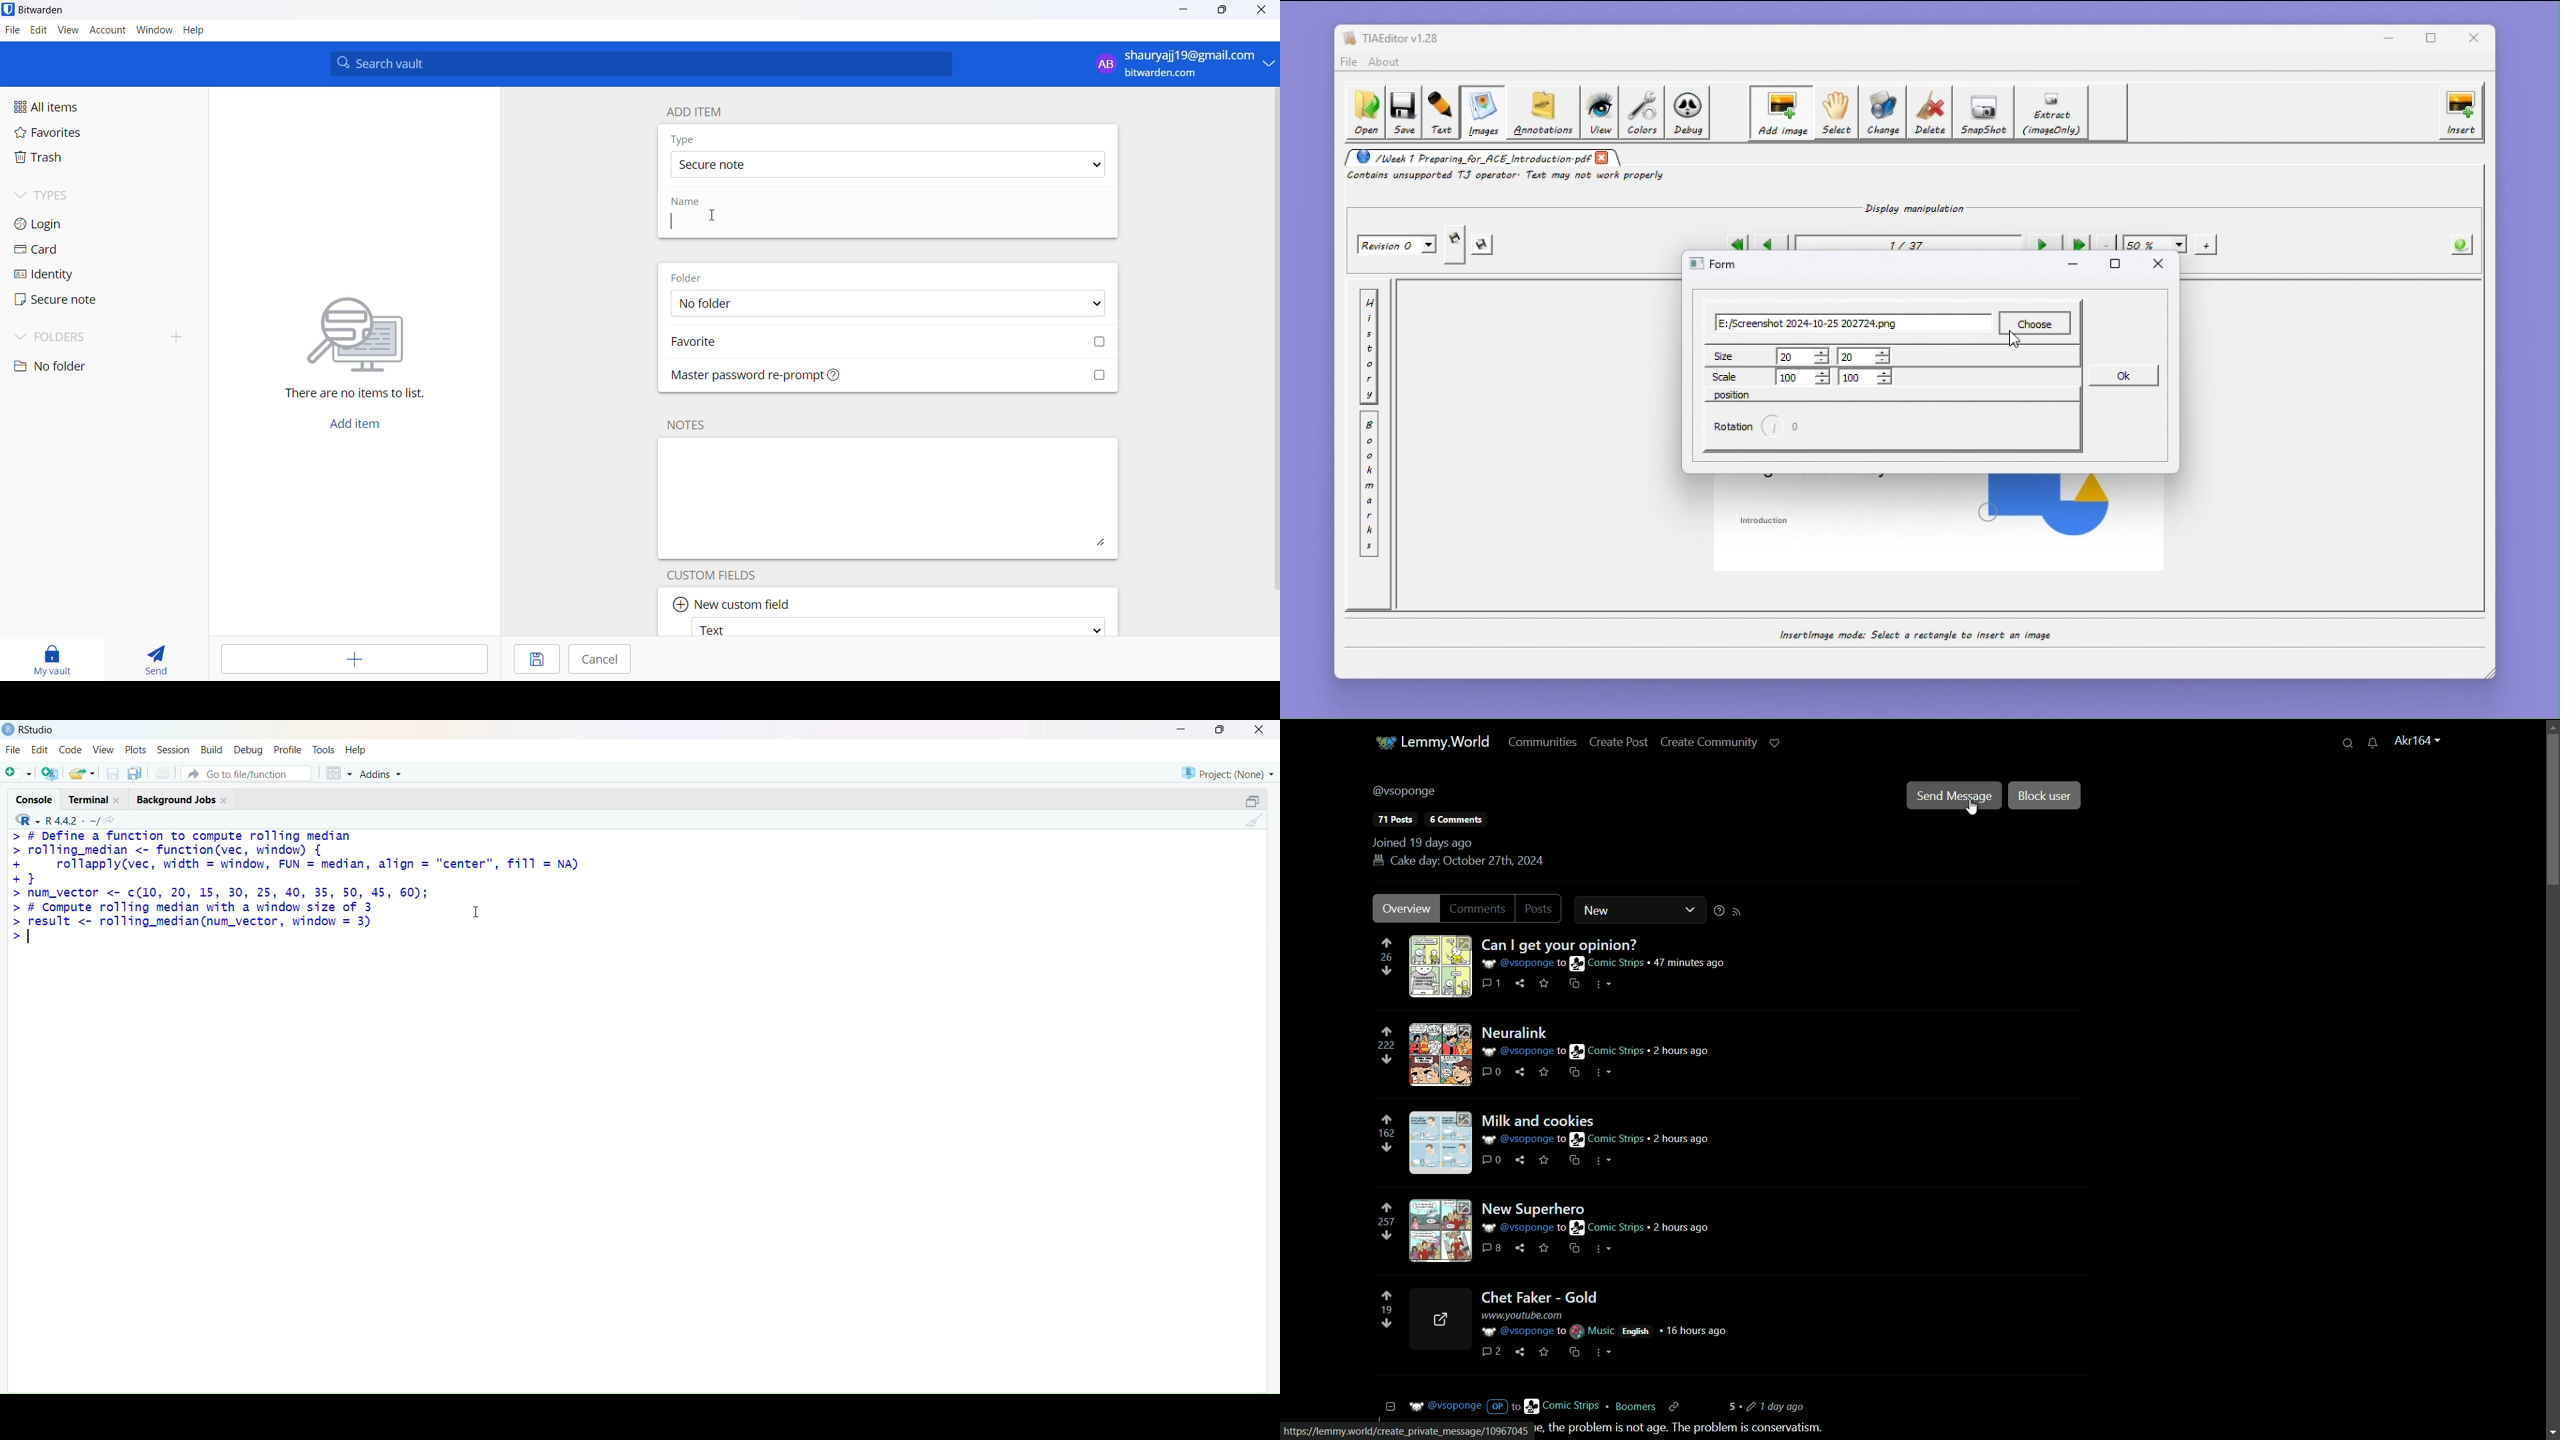  I want to click on Change, so click(1884, 112).